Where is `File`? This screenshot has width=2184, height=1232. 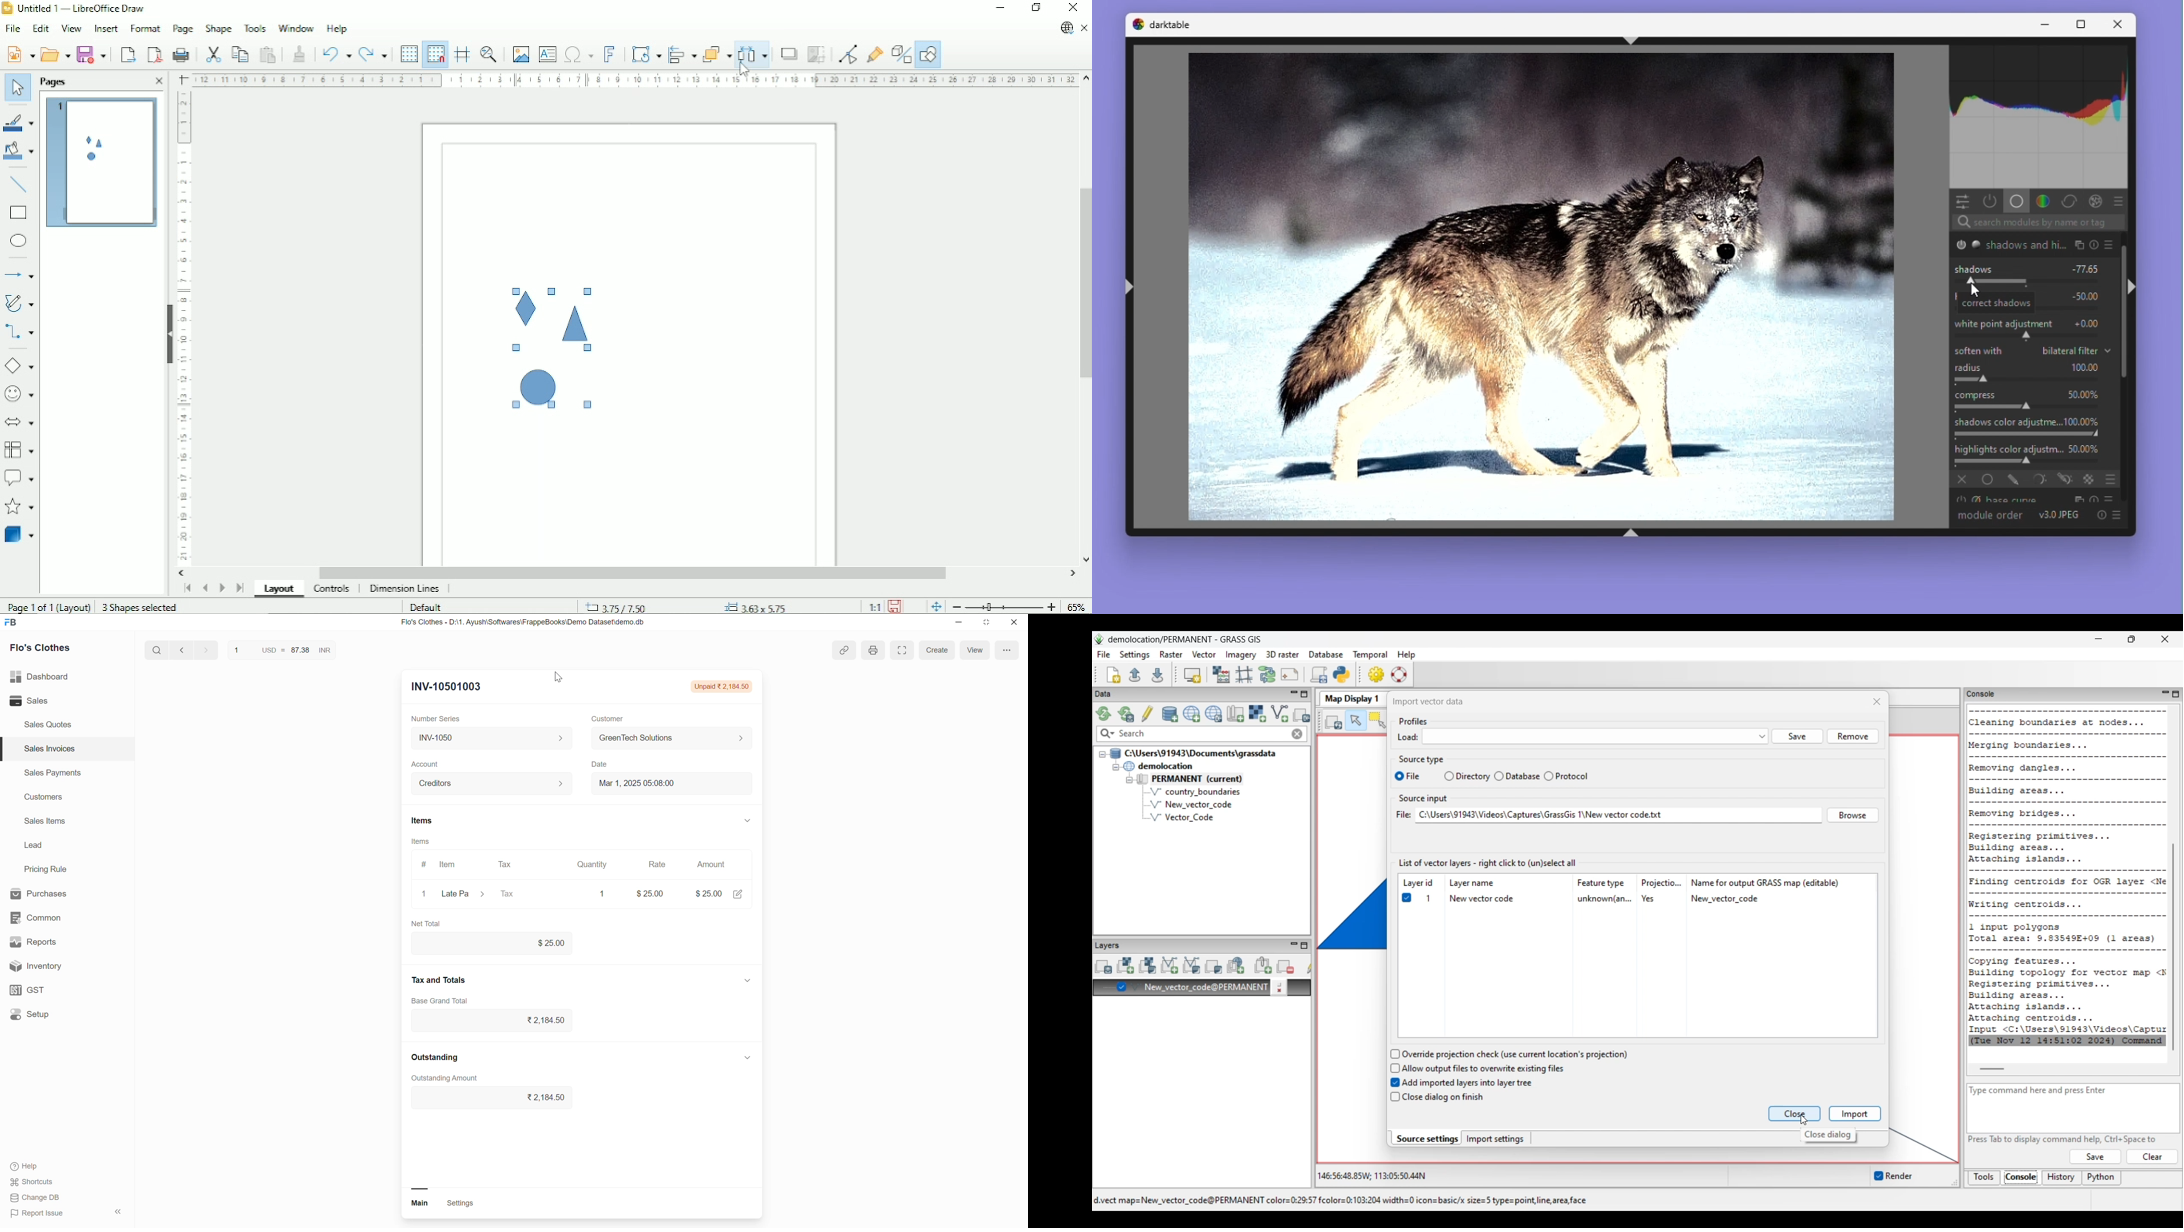
File is located at coordinates (12, 28).